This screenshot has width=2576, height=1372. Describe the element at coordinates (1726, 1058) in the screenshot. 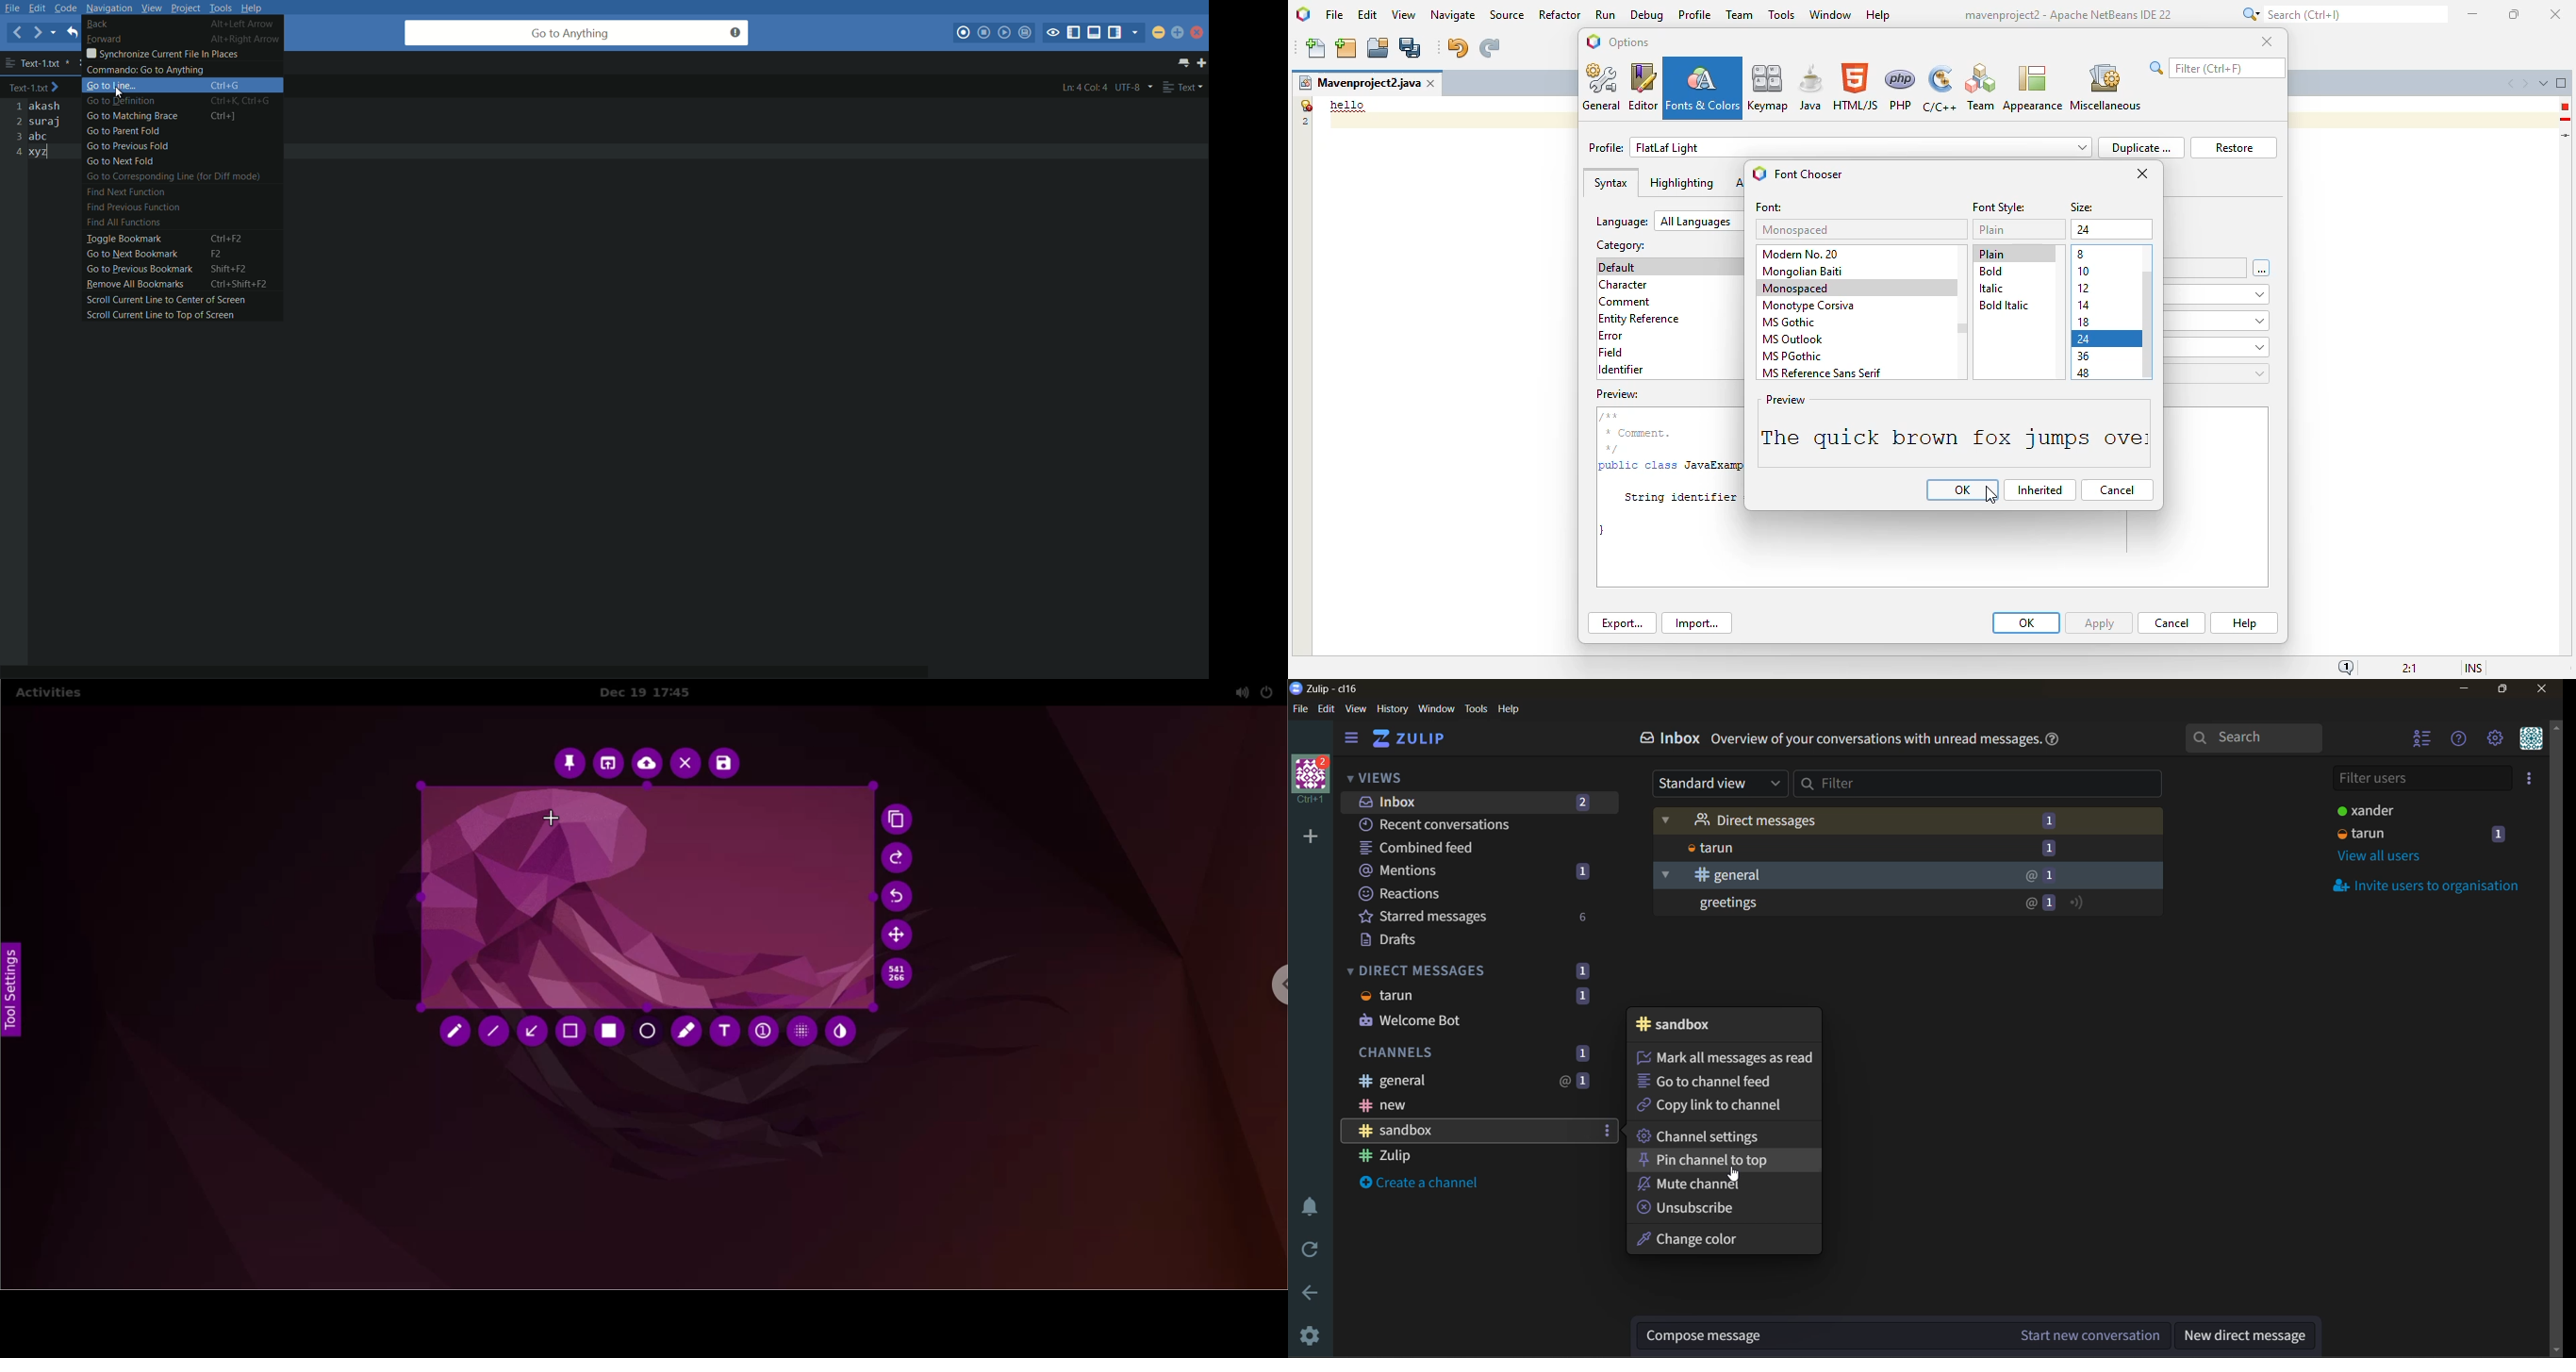

I see `mark all messages as read` at that location.